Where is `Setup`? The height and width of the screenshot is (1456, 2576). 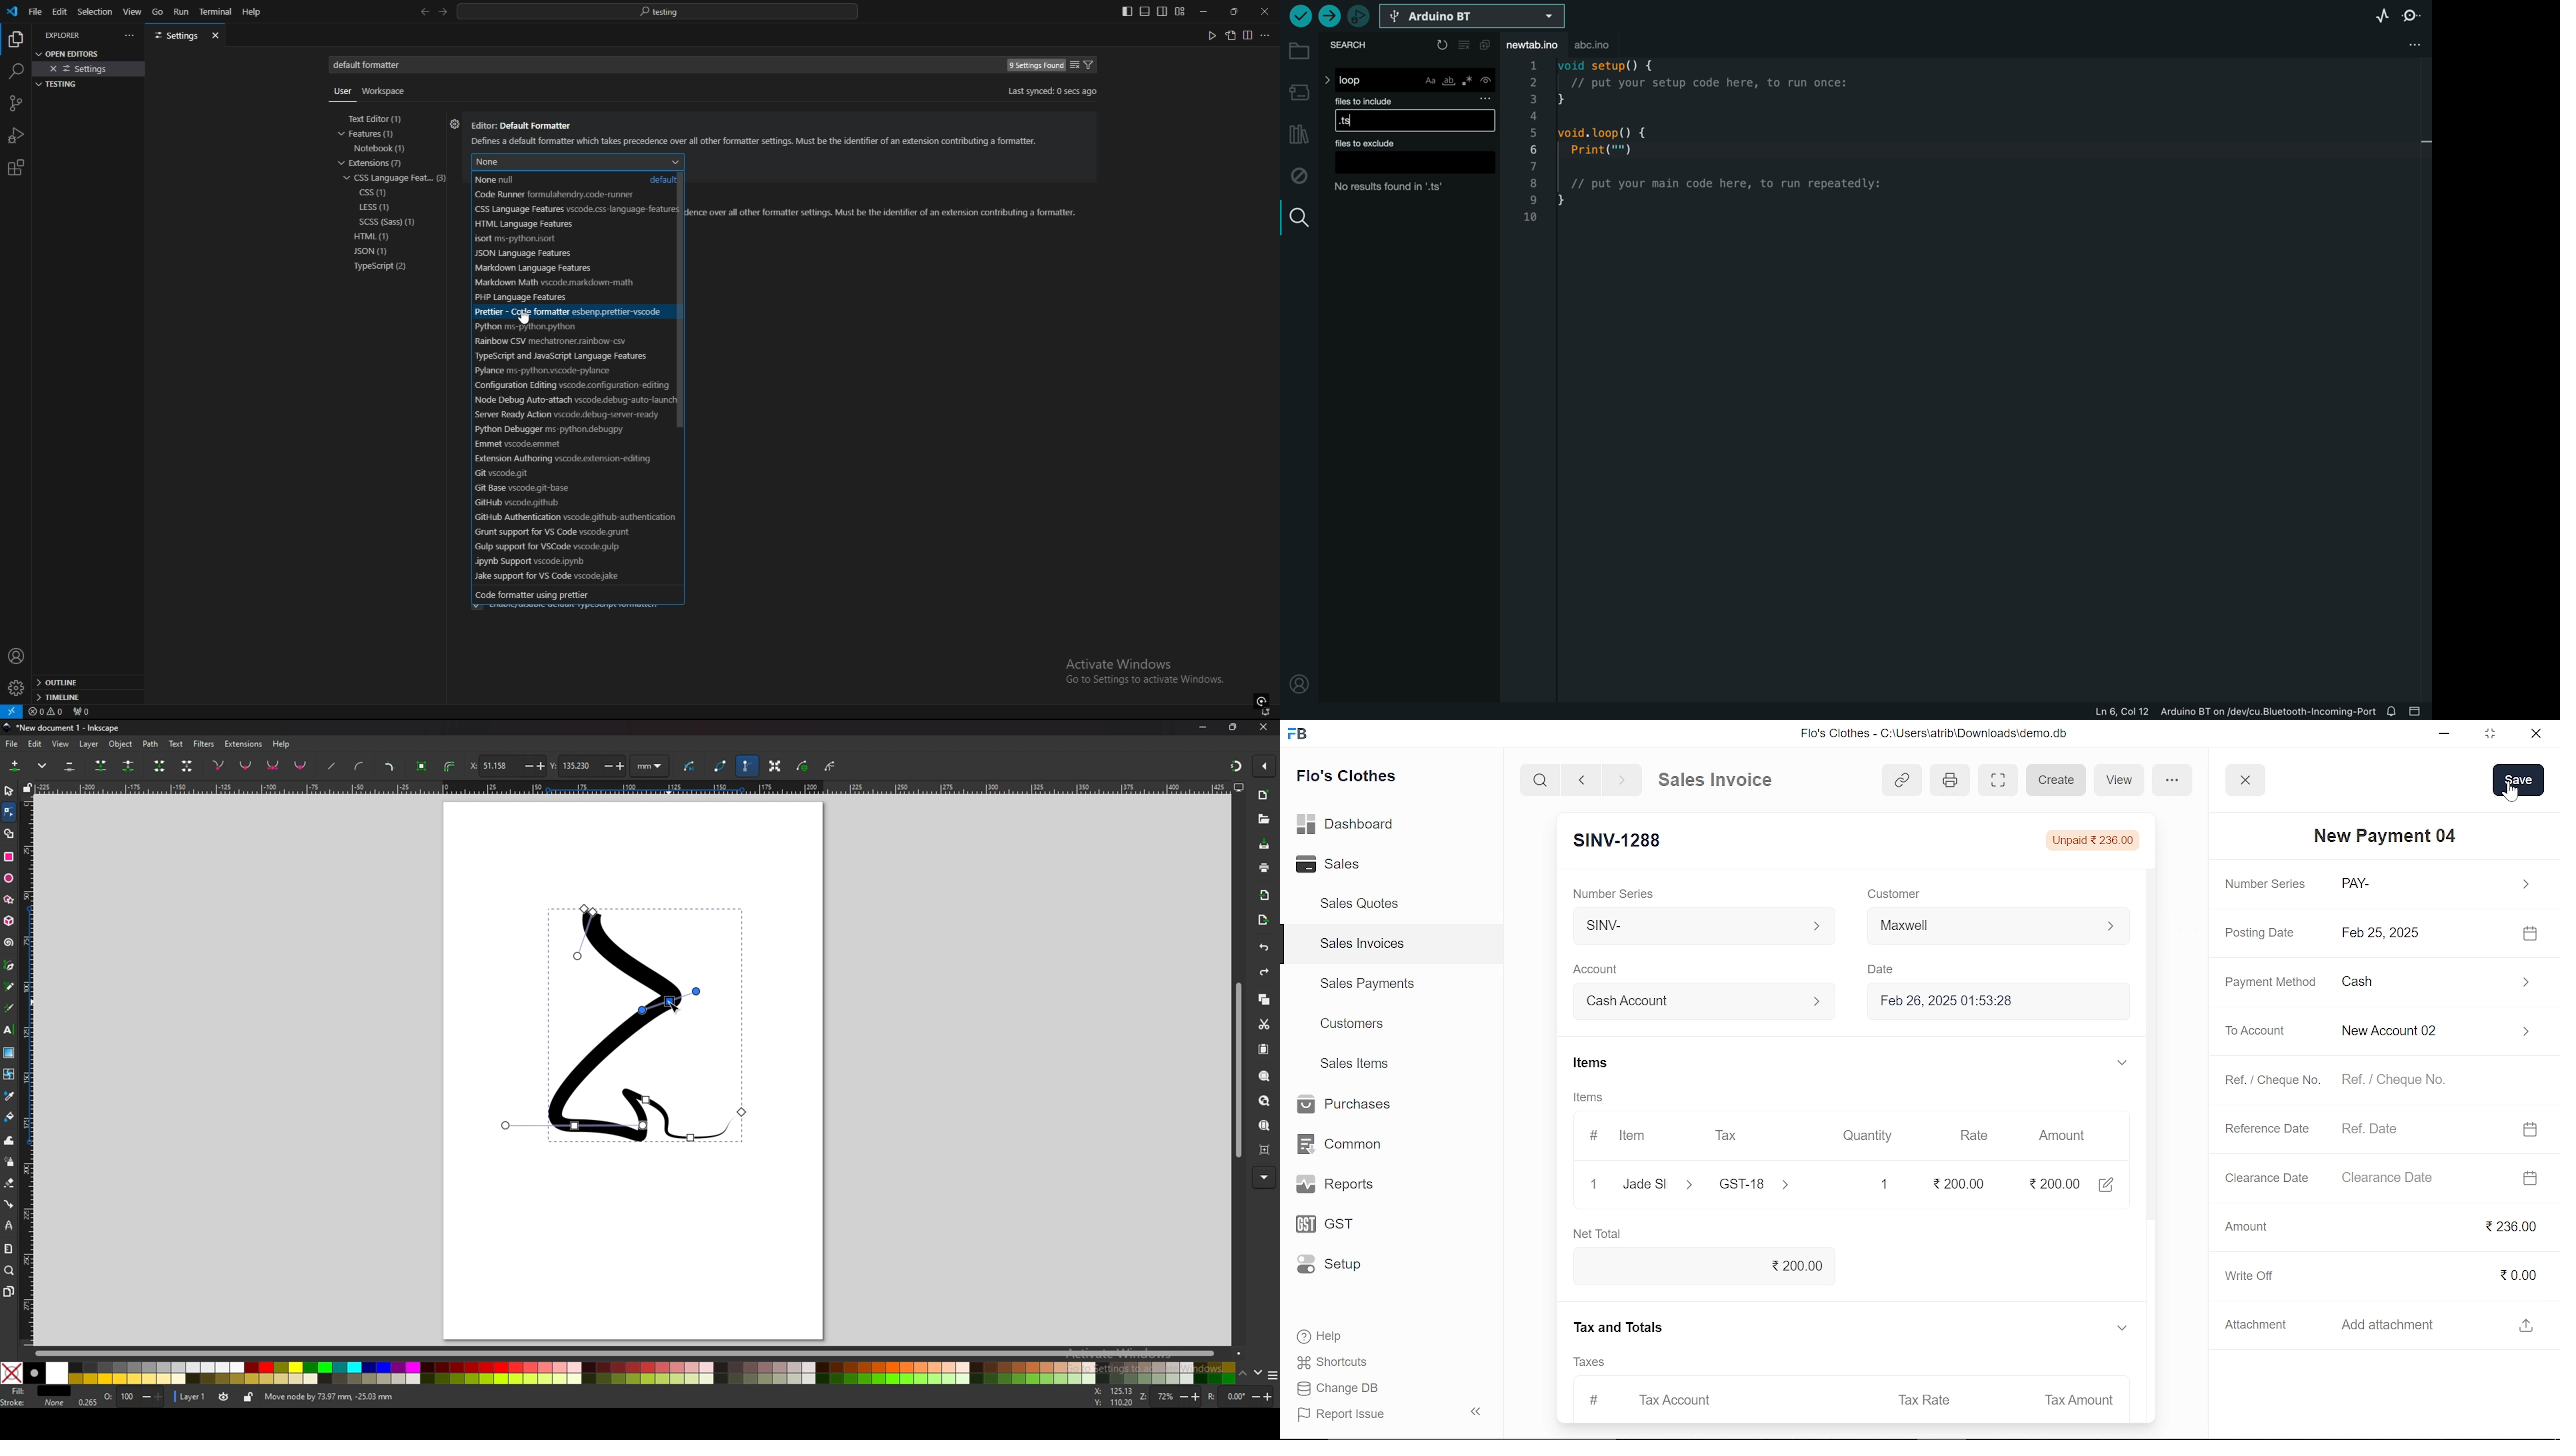 Setup is located at coordinates (1343, 1266).